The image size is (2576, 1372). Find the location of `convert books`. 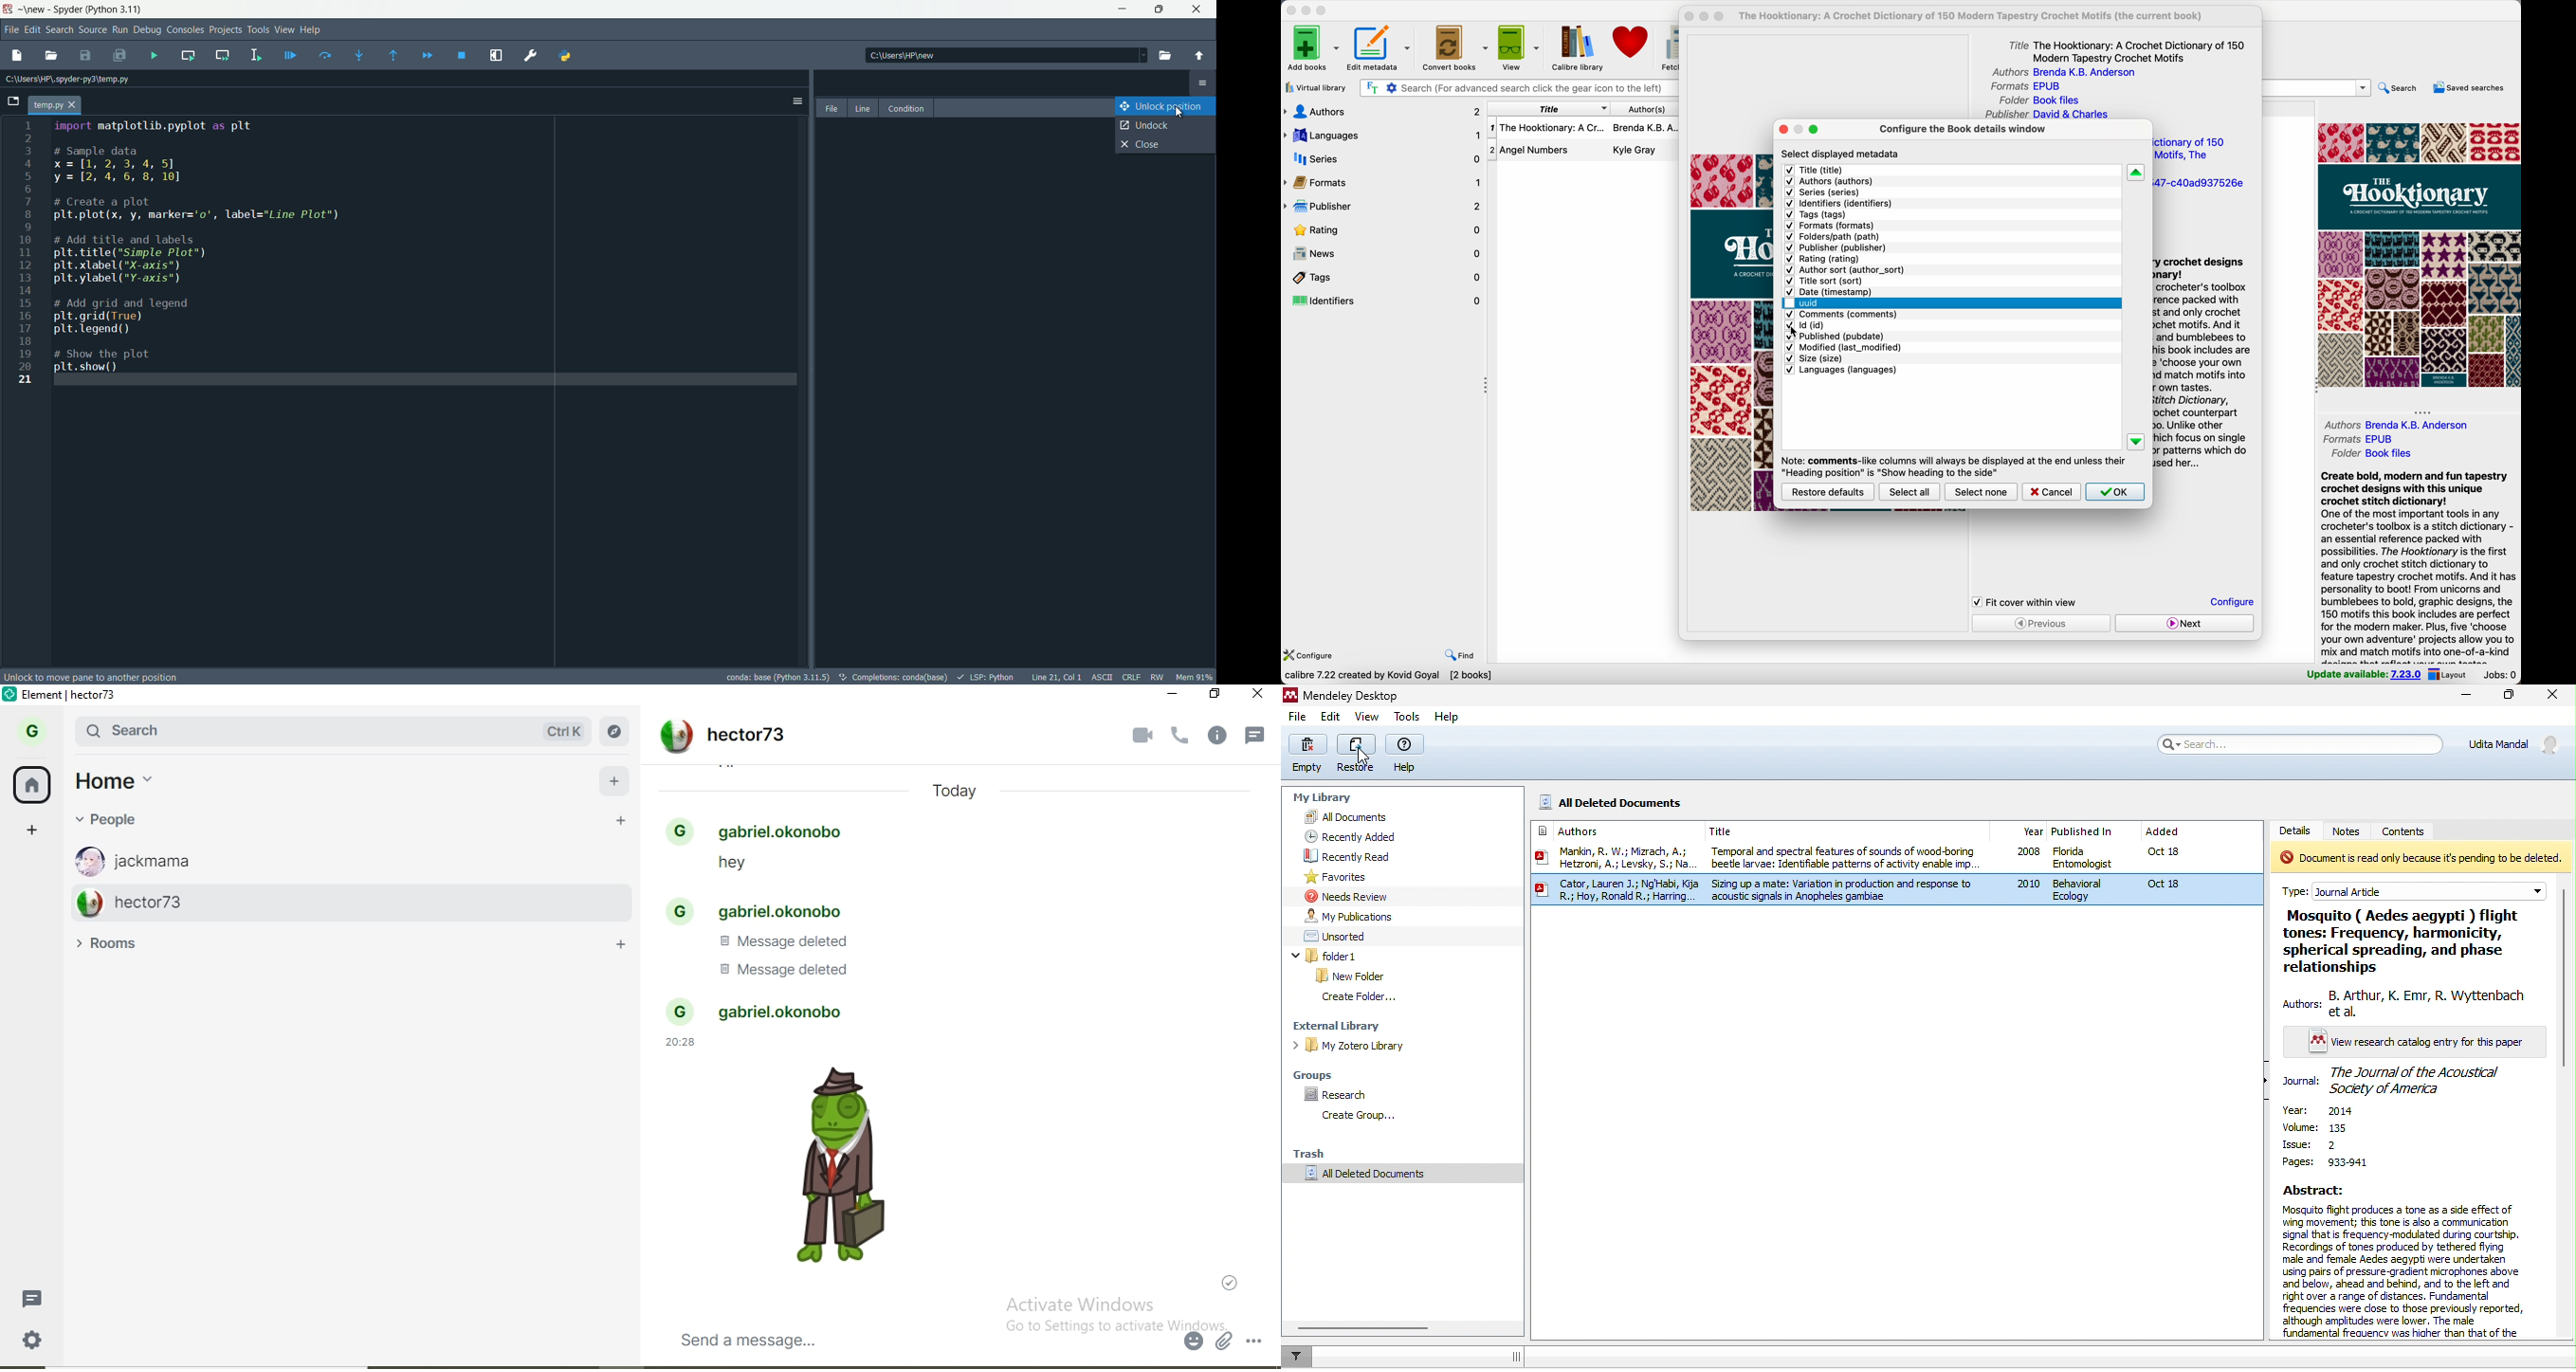

convert books is located at coordinates (1453, 47).